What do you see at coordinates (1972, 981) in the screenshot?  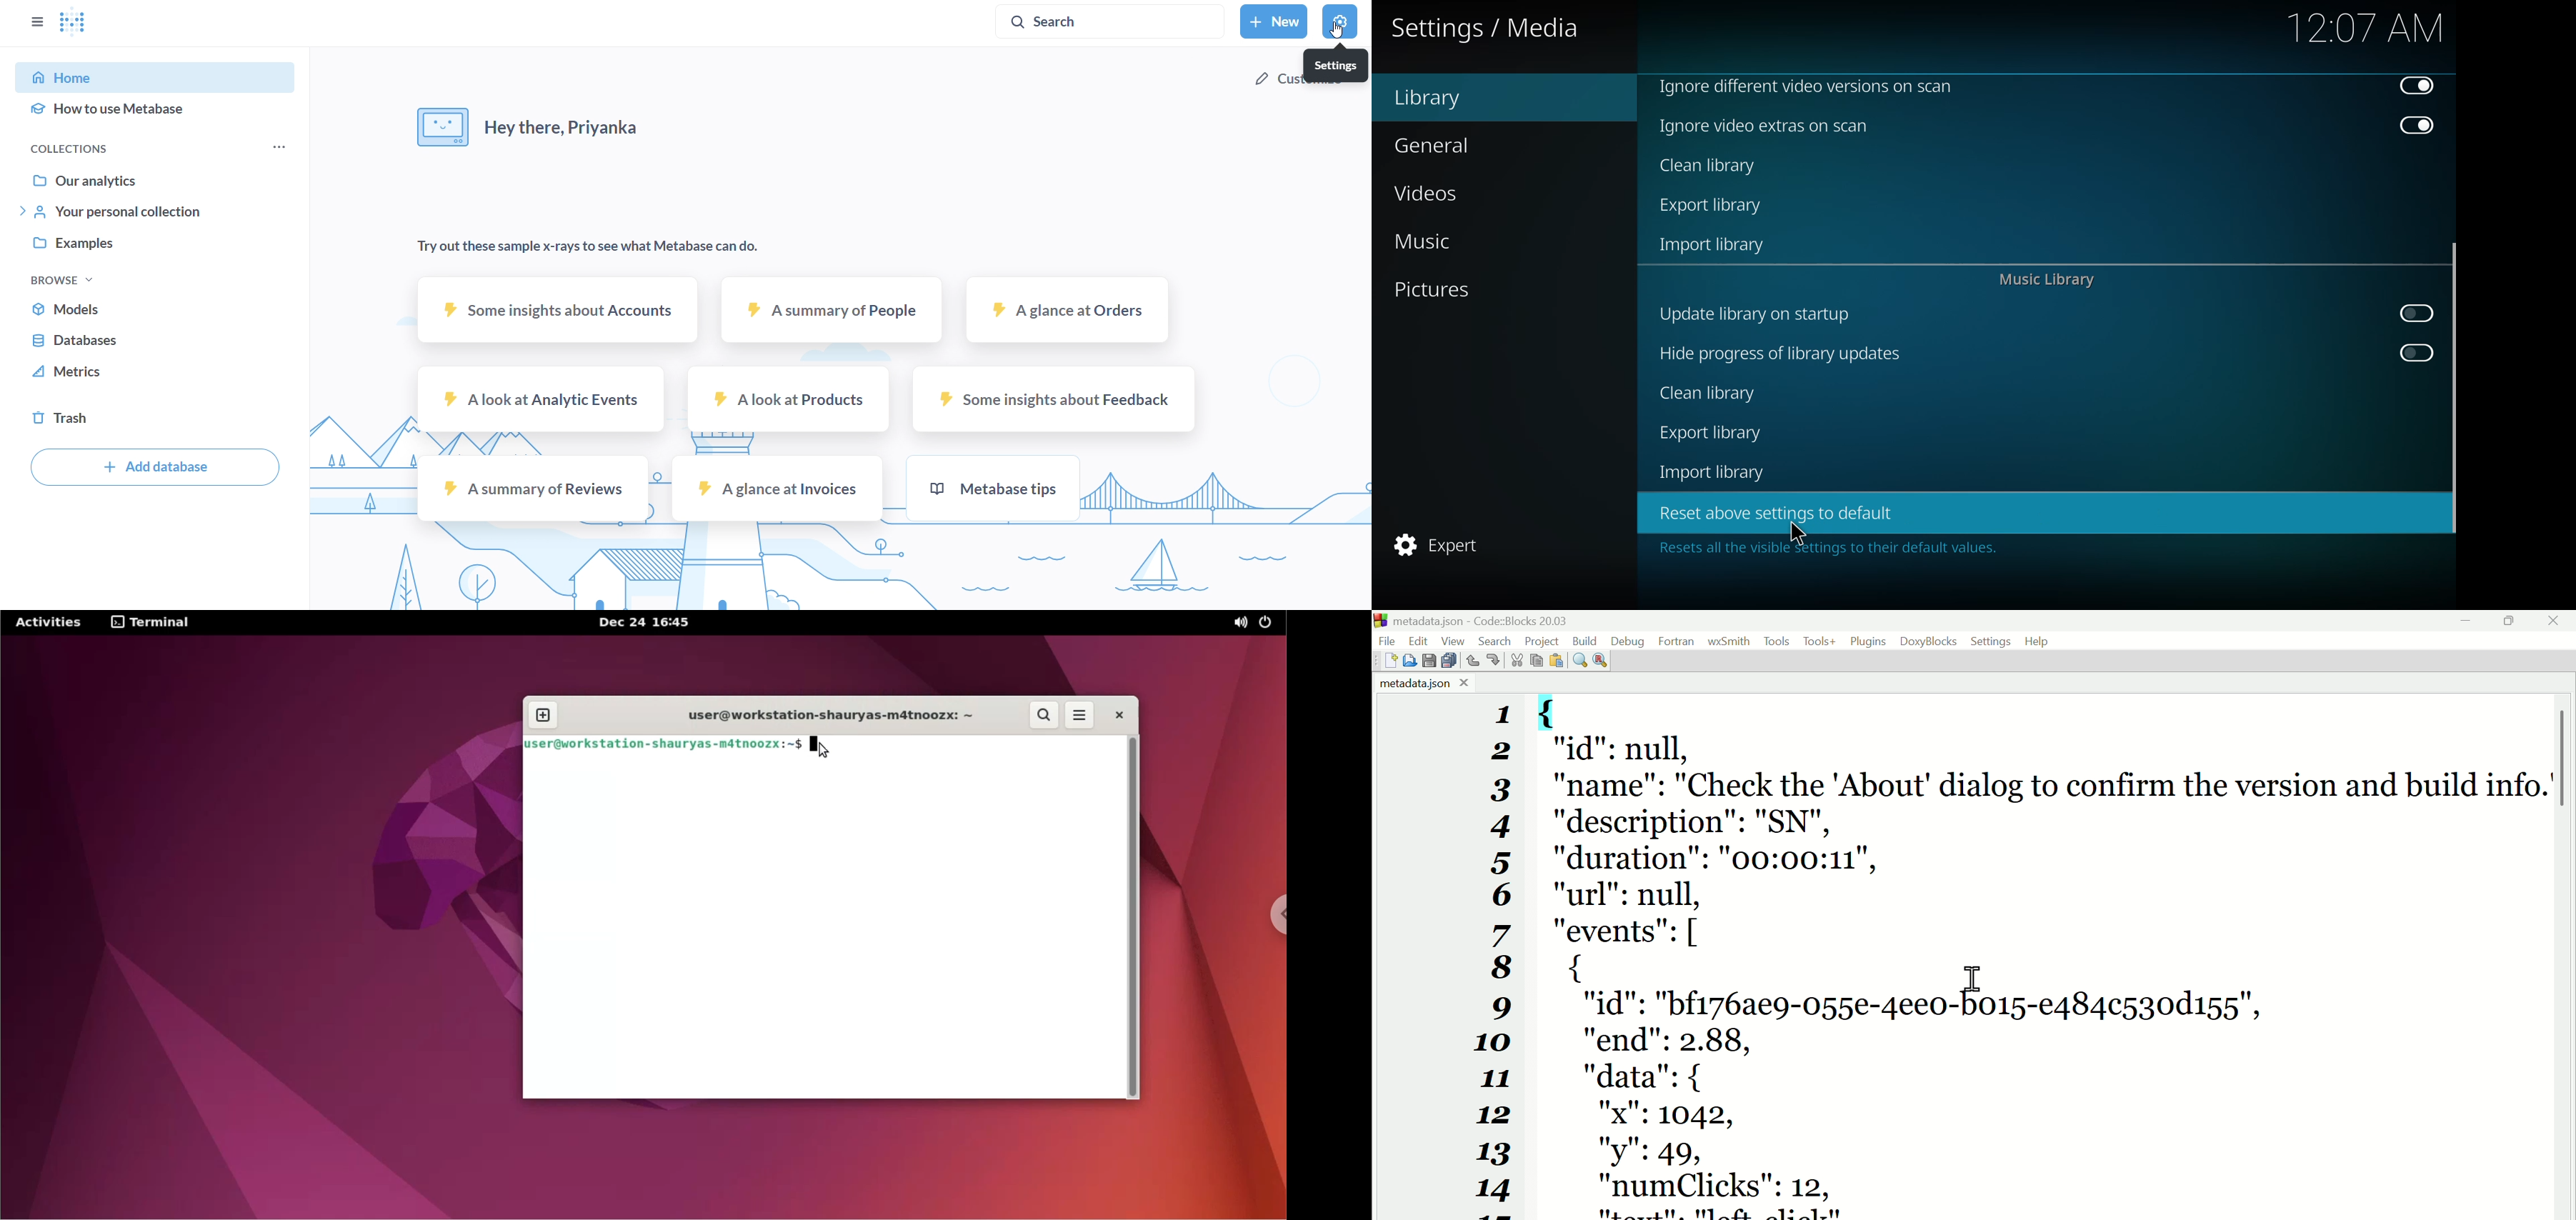 I see `cursor` at bounding box center [1972, 981].